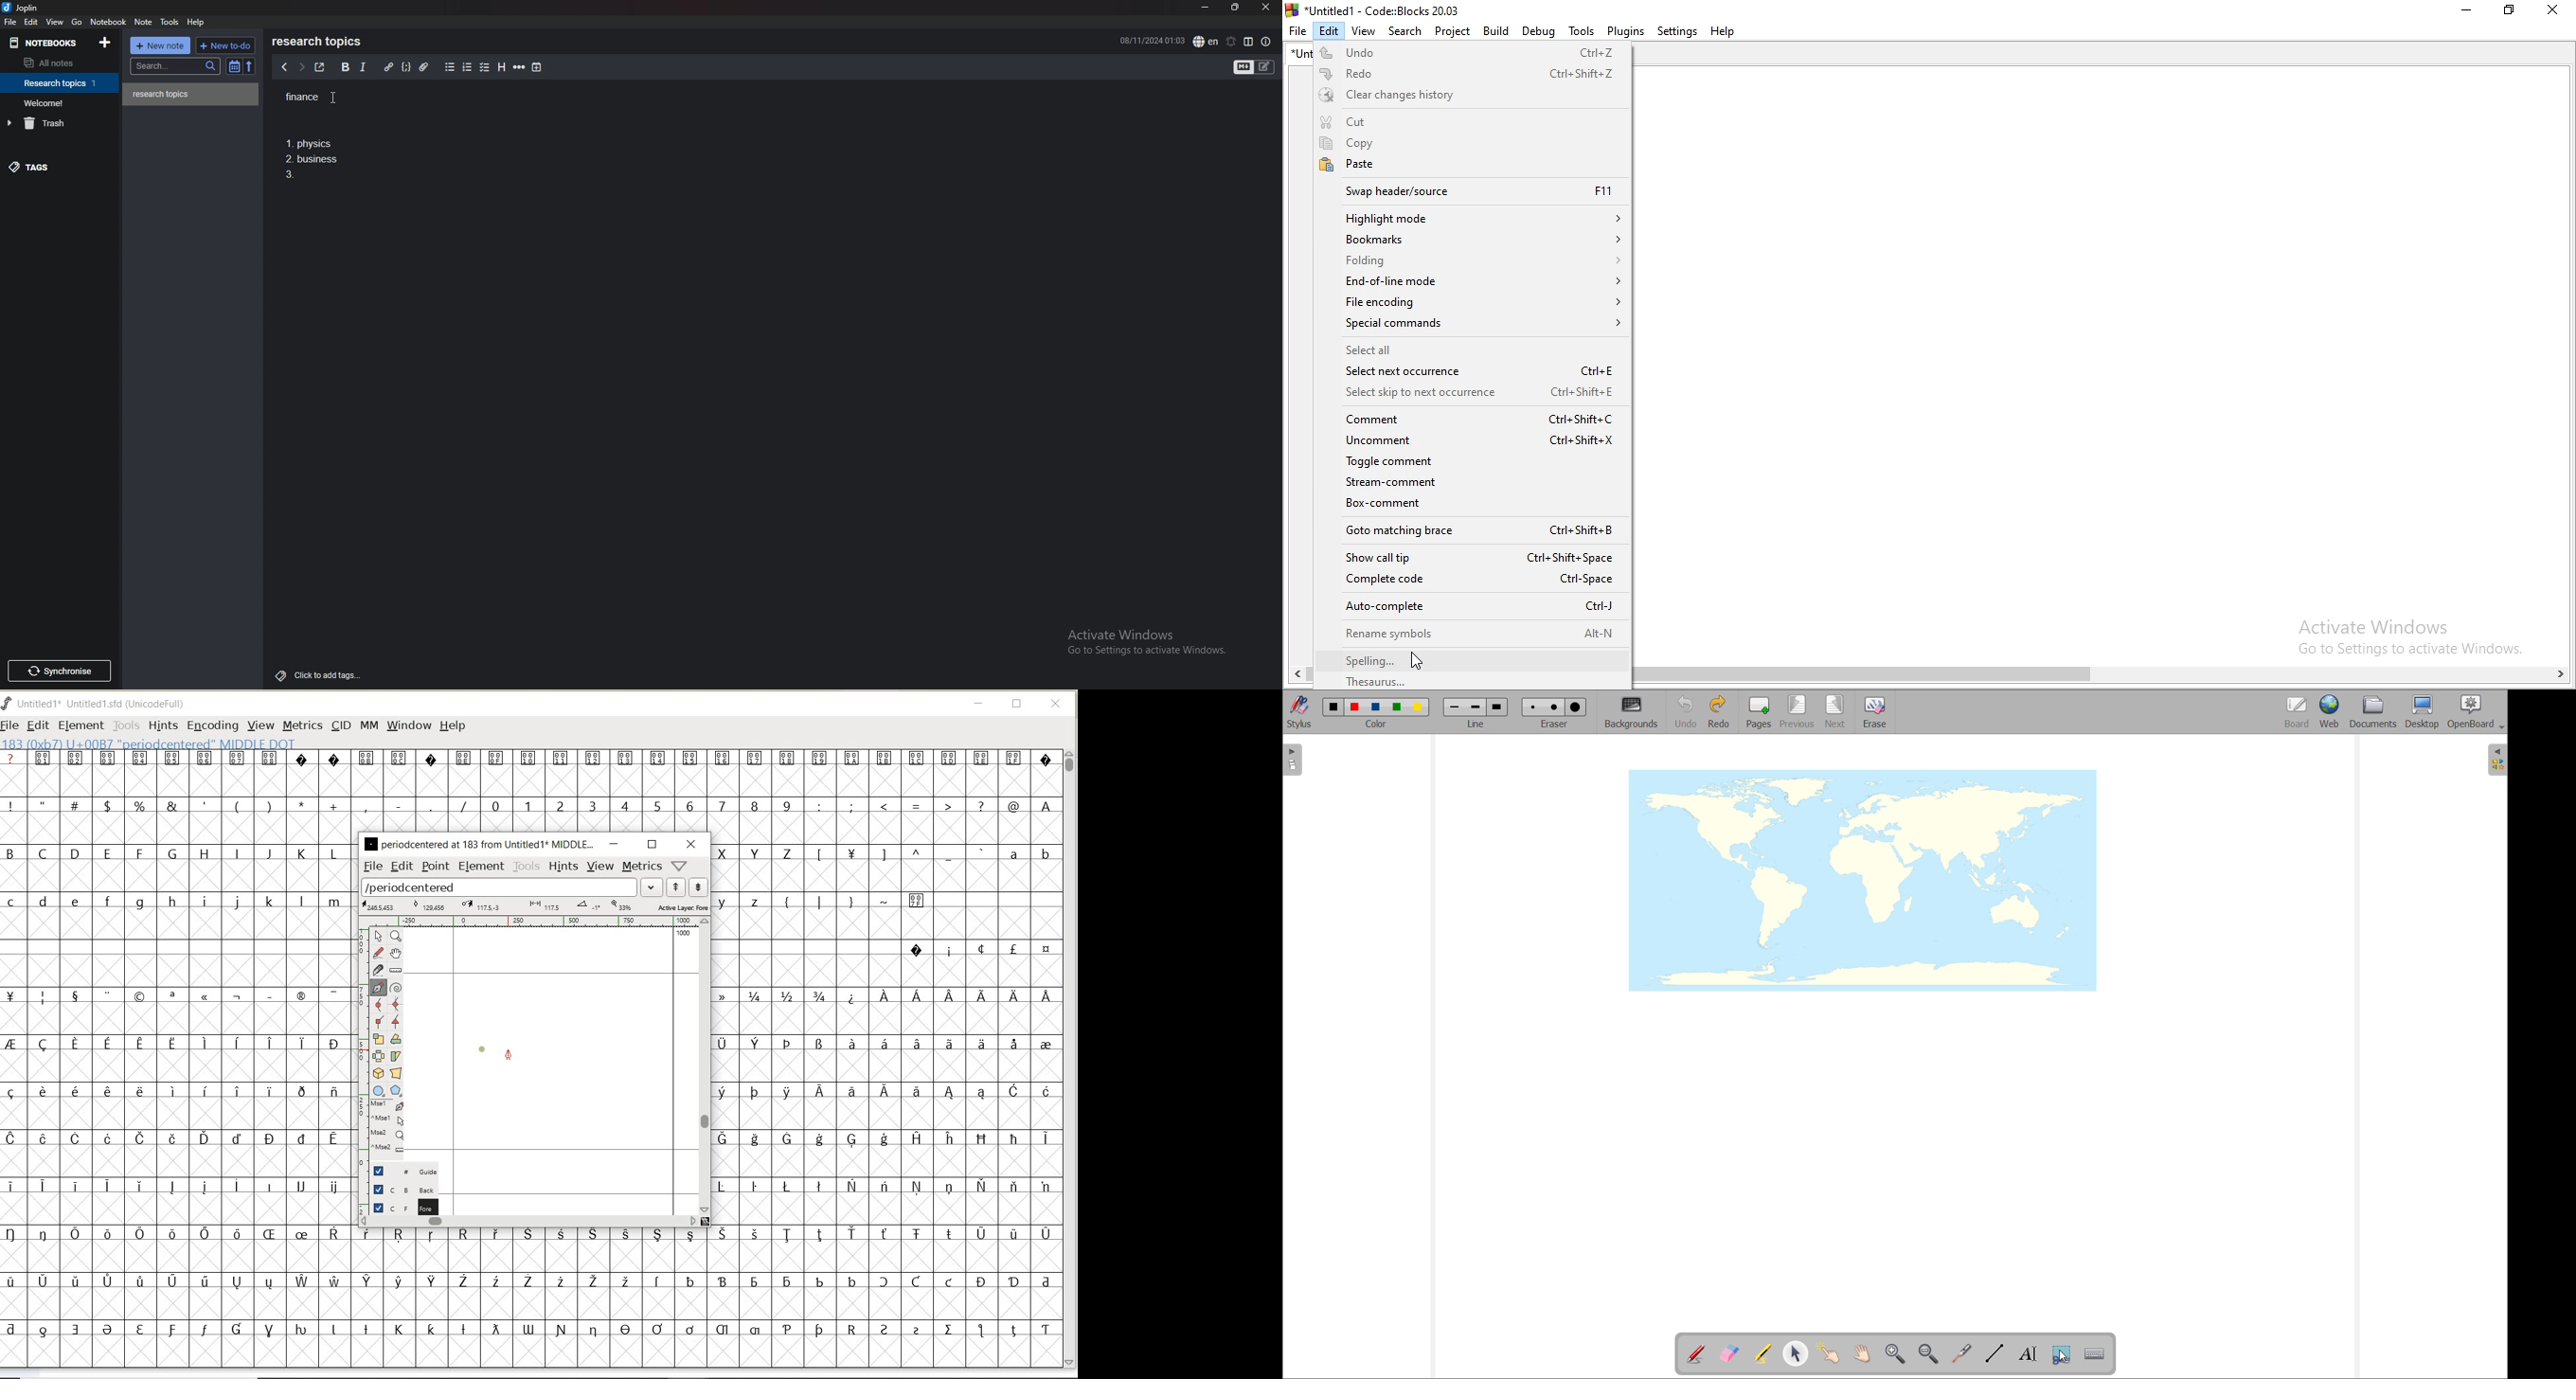 Image resolution: width=2576 pixels, height=1400 pixels. I want to click on active layer, so click(534, 907).